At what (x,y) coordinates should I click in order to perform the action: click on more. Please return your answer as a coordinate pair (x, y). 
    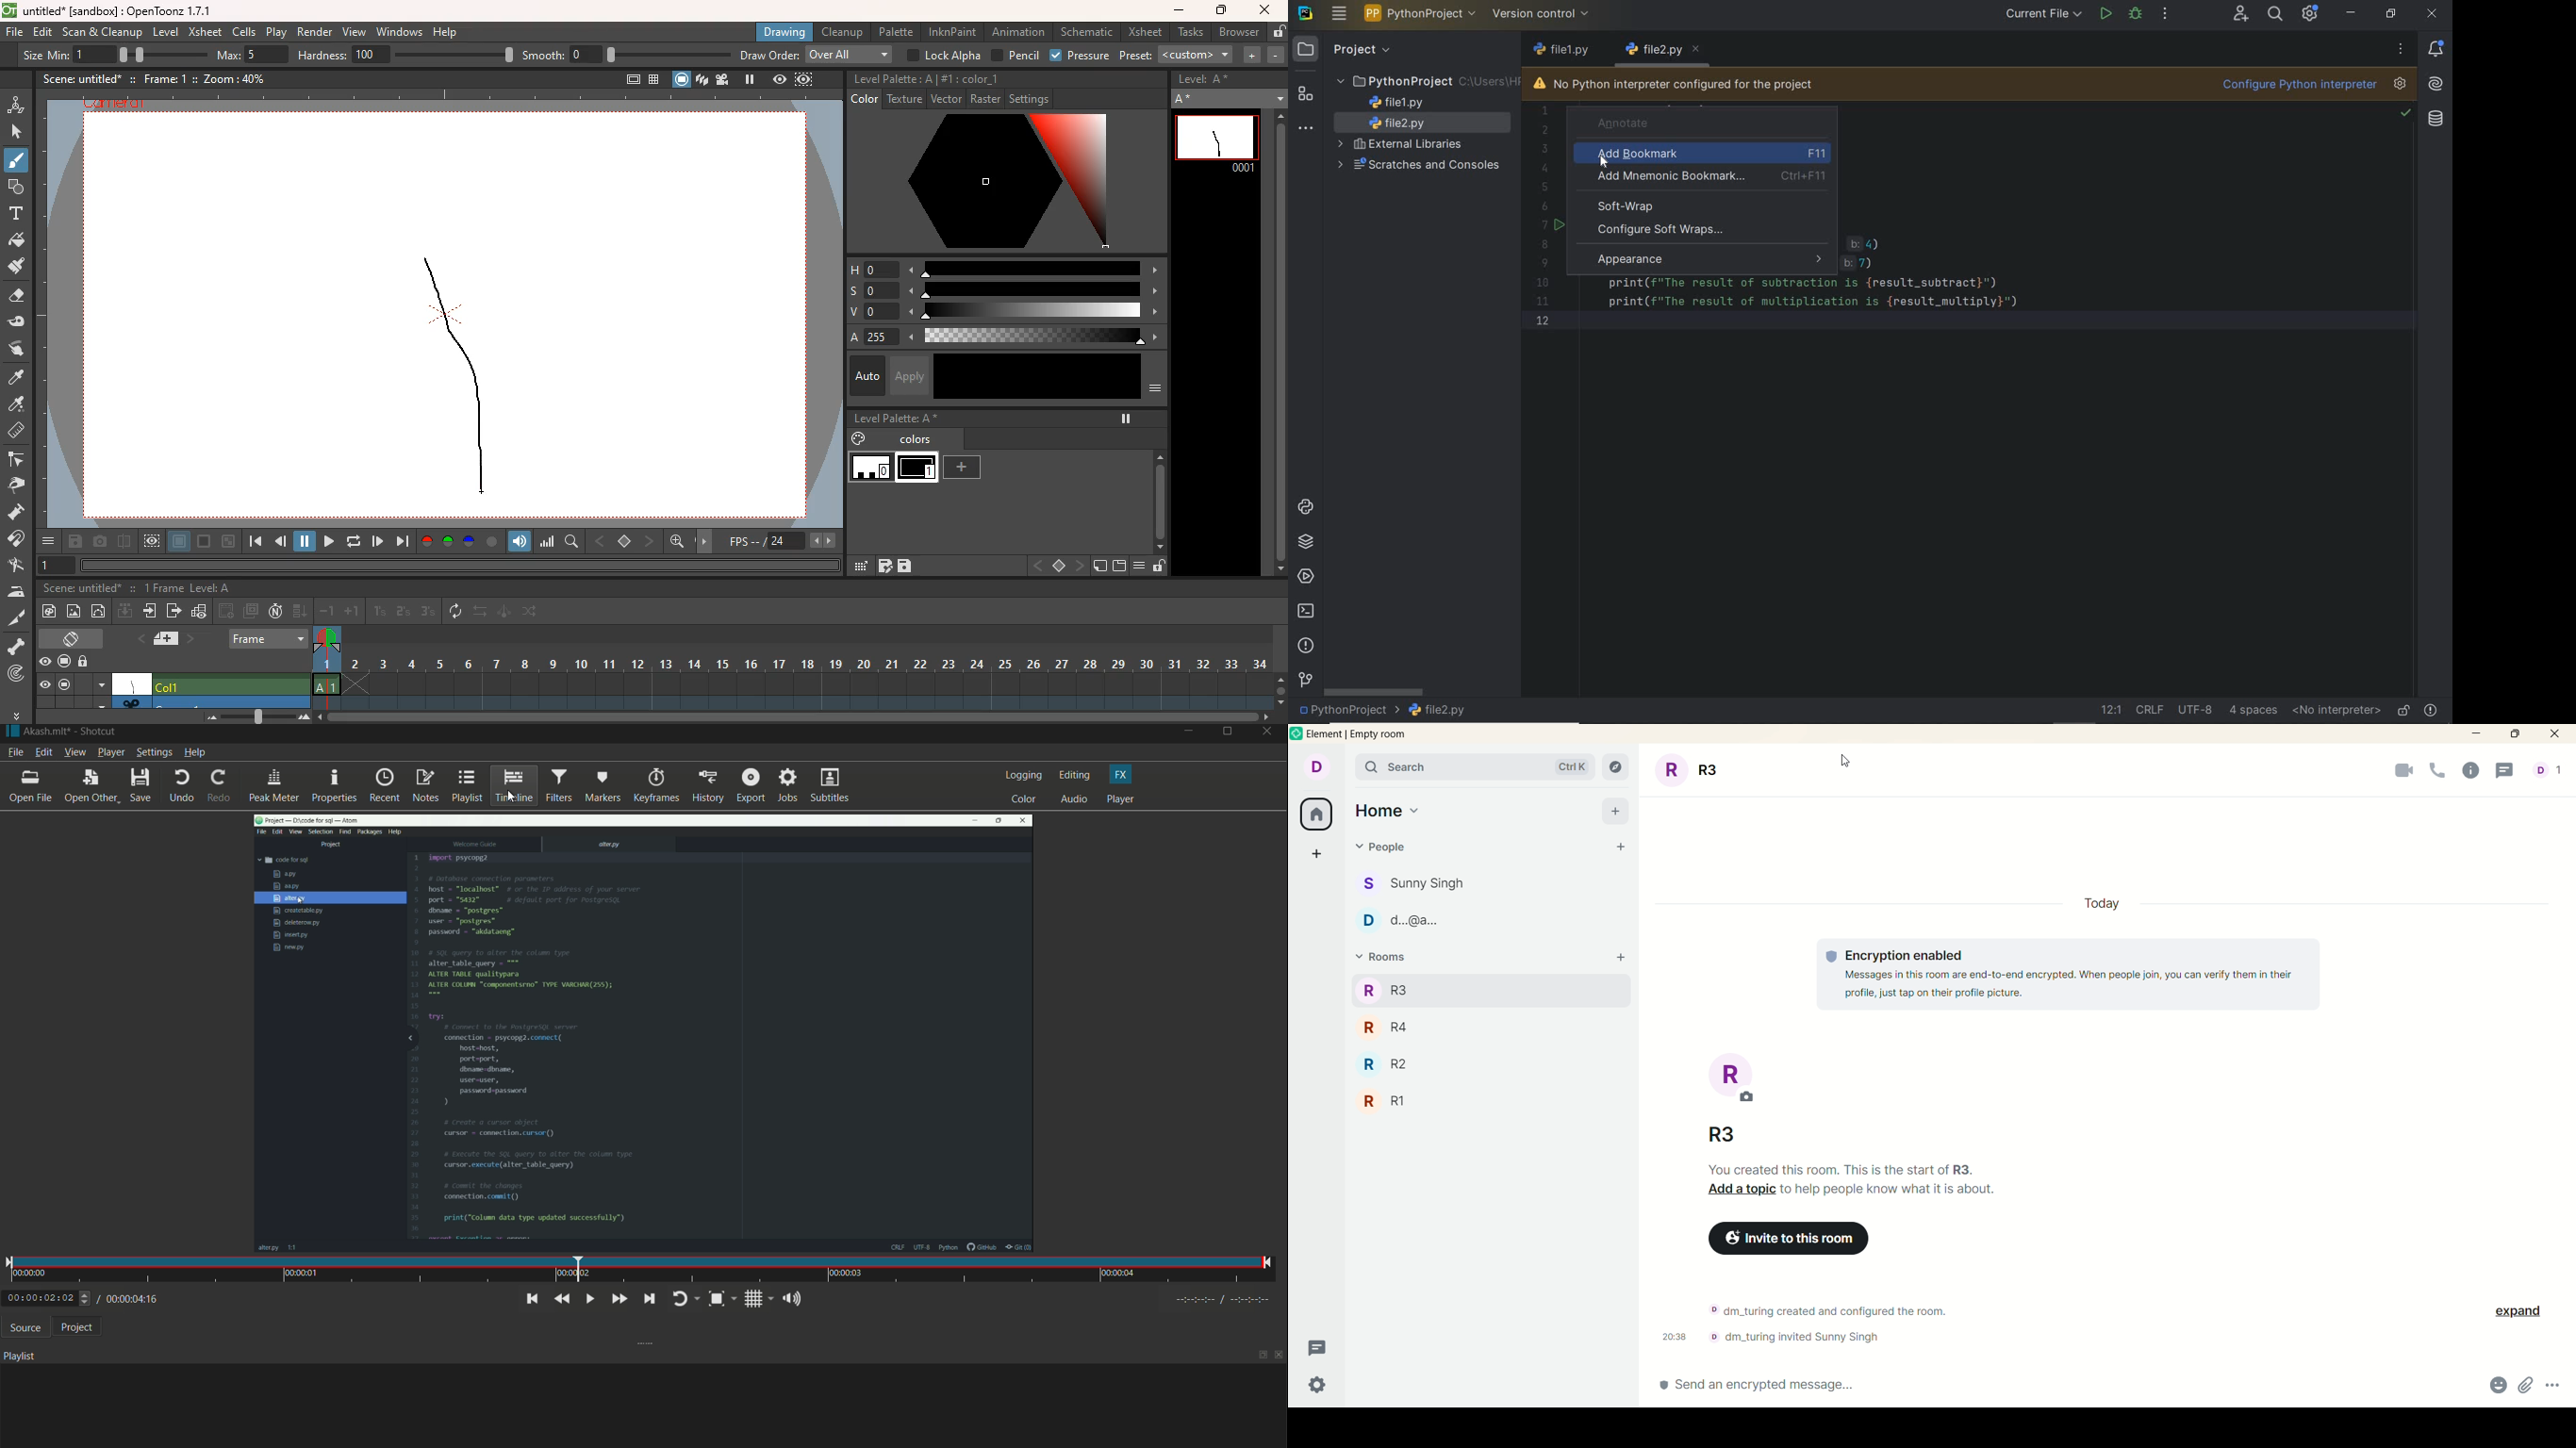
    Looking at the image, I should click on (15, 715).